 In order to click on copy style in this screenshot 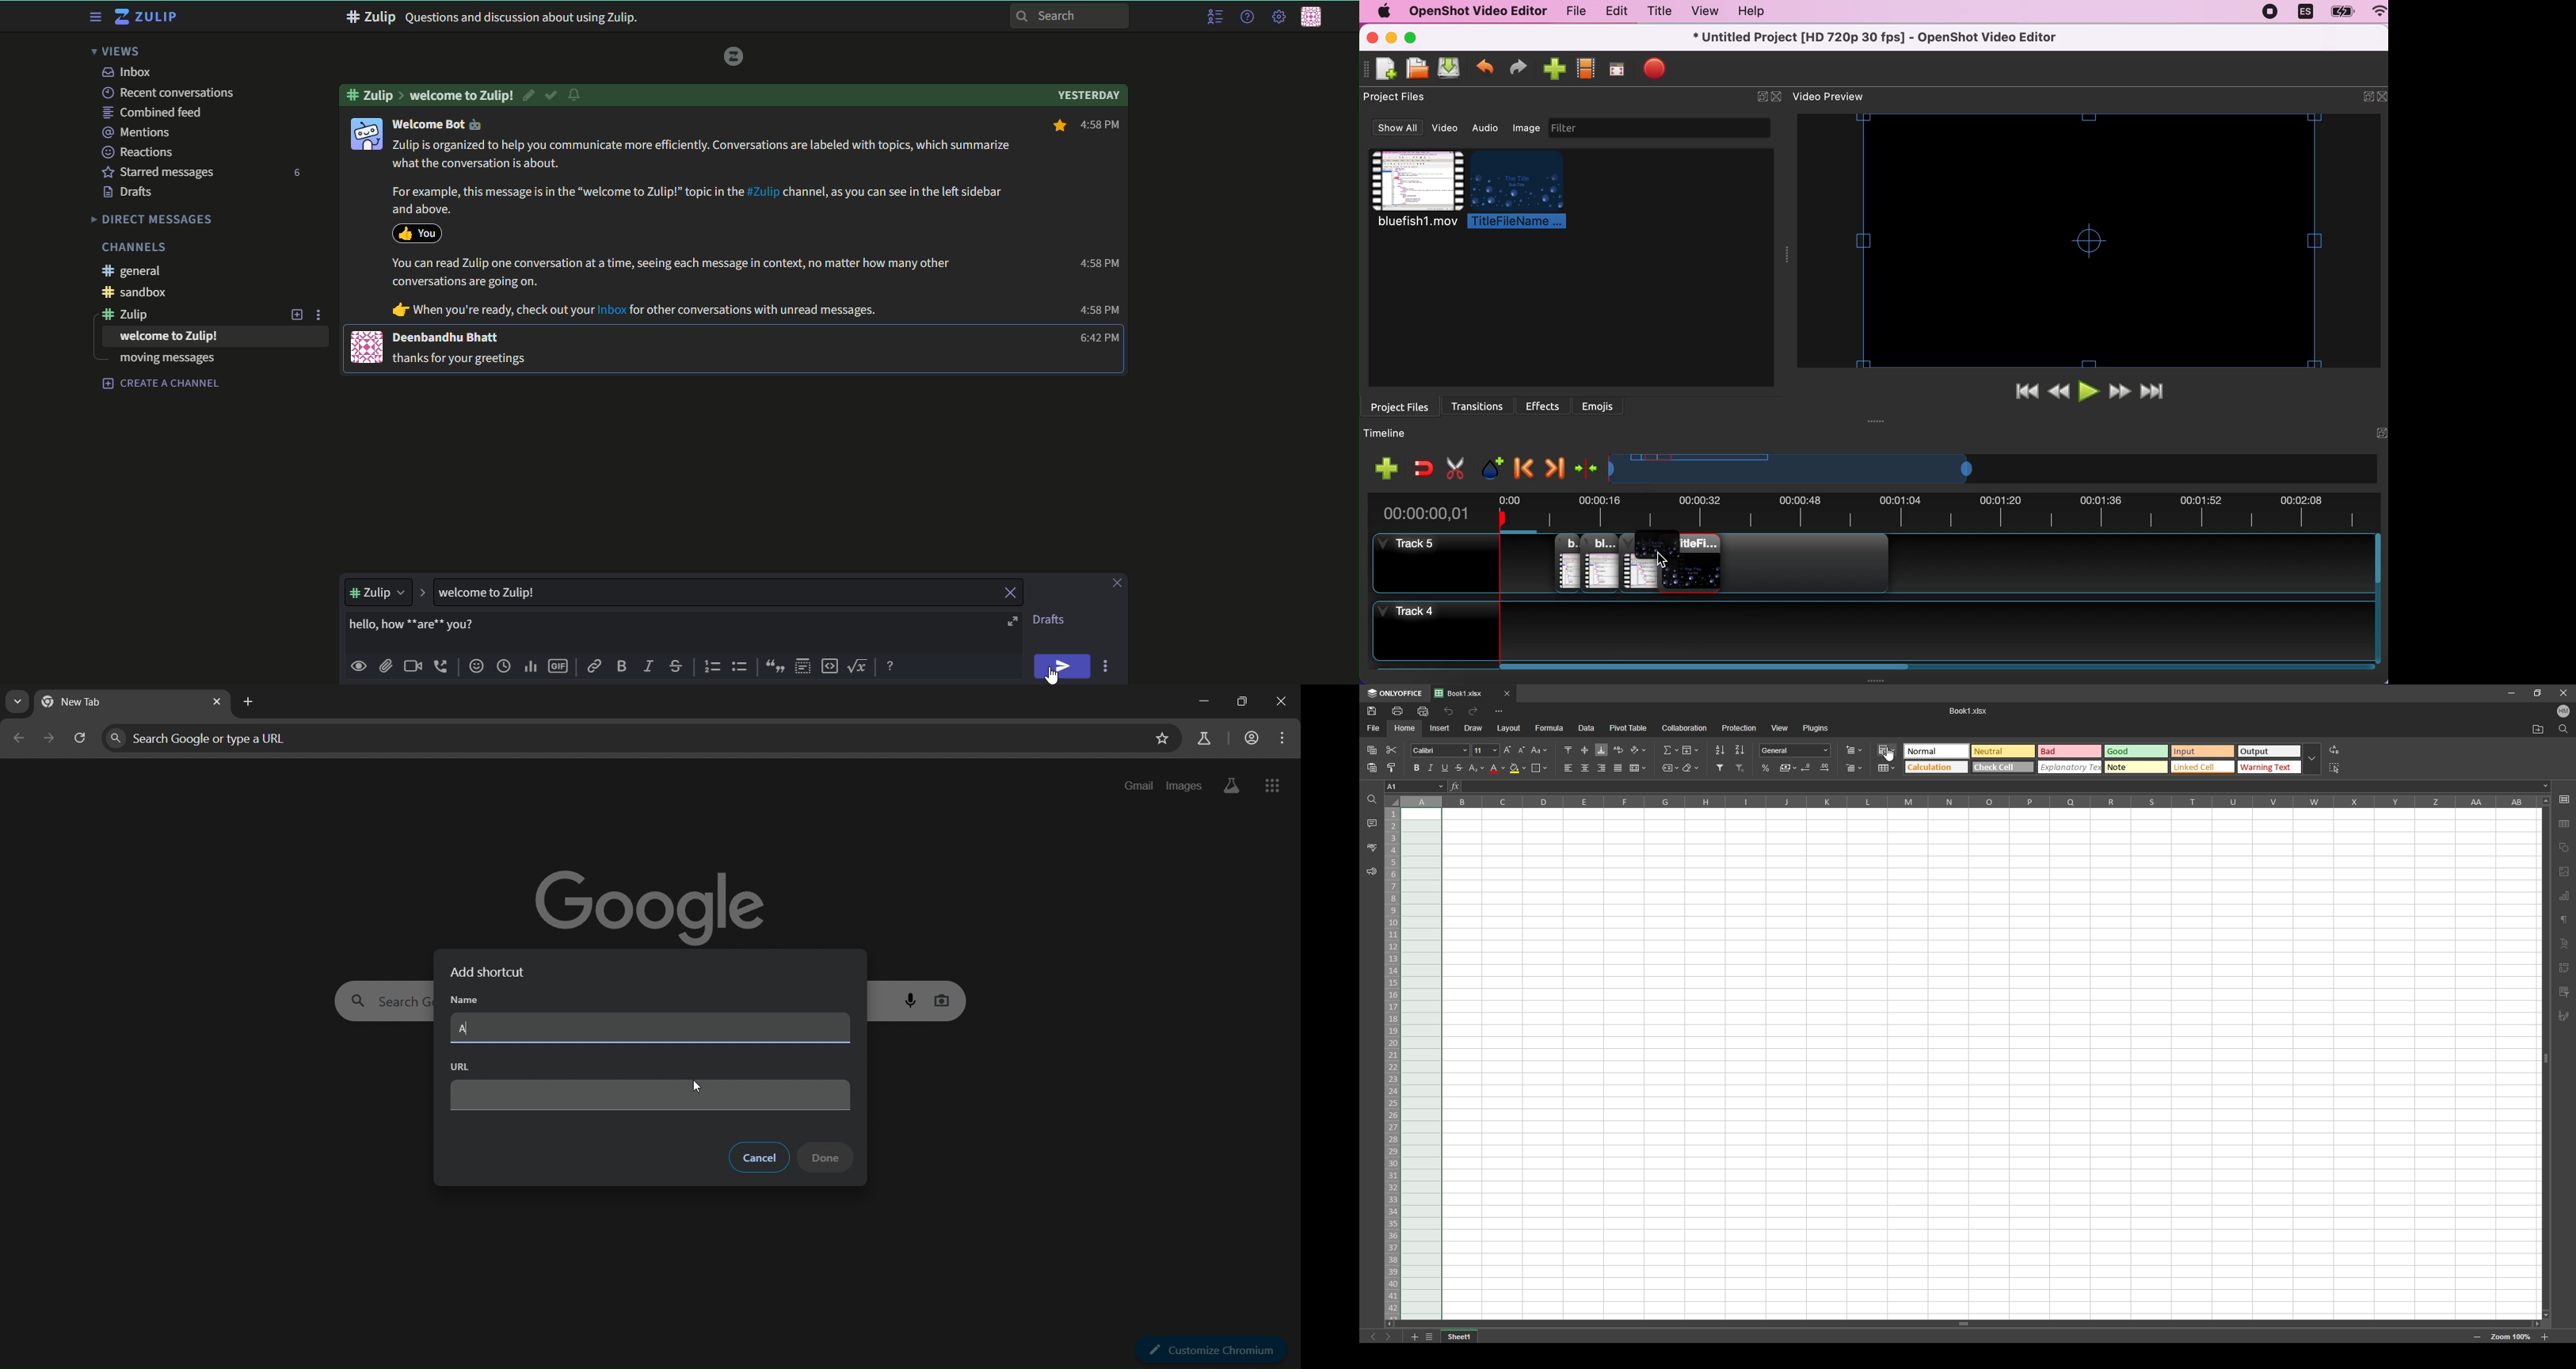, I will do `click(1391, 768)`.